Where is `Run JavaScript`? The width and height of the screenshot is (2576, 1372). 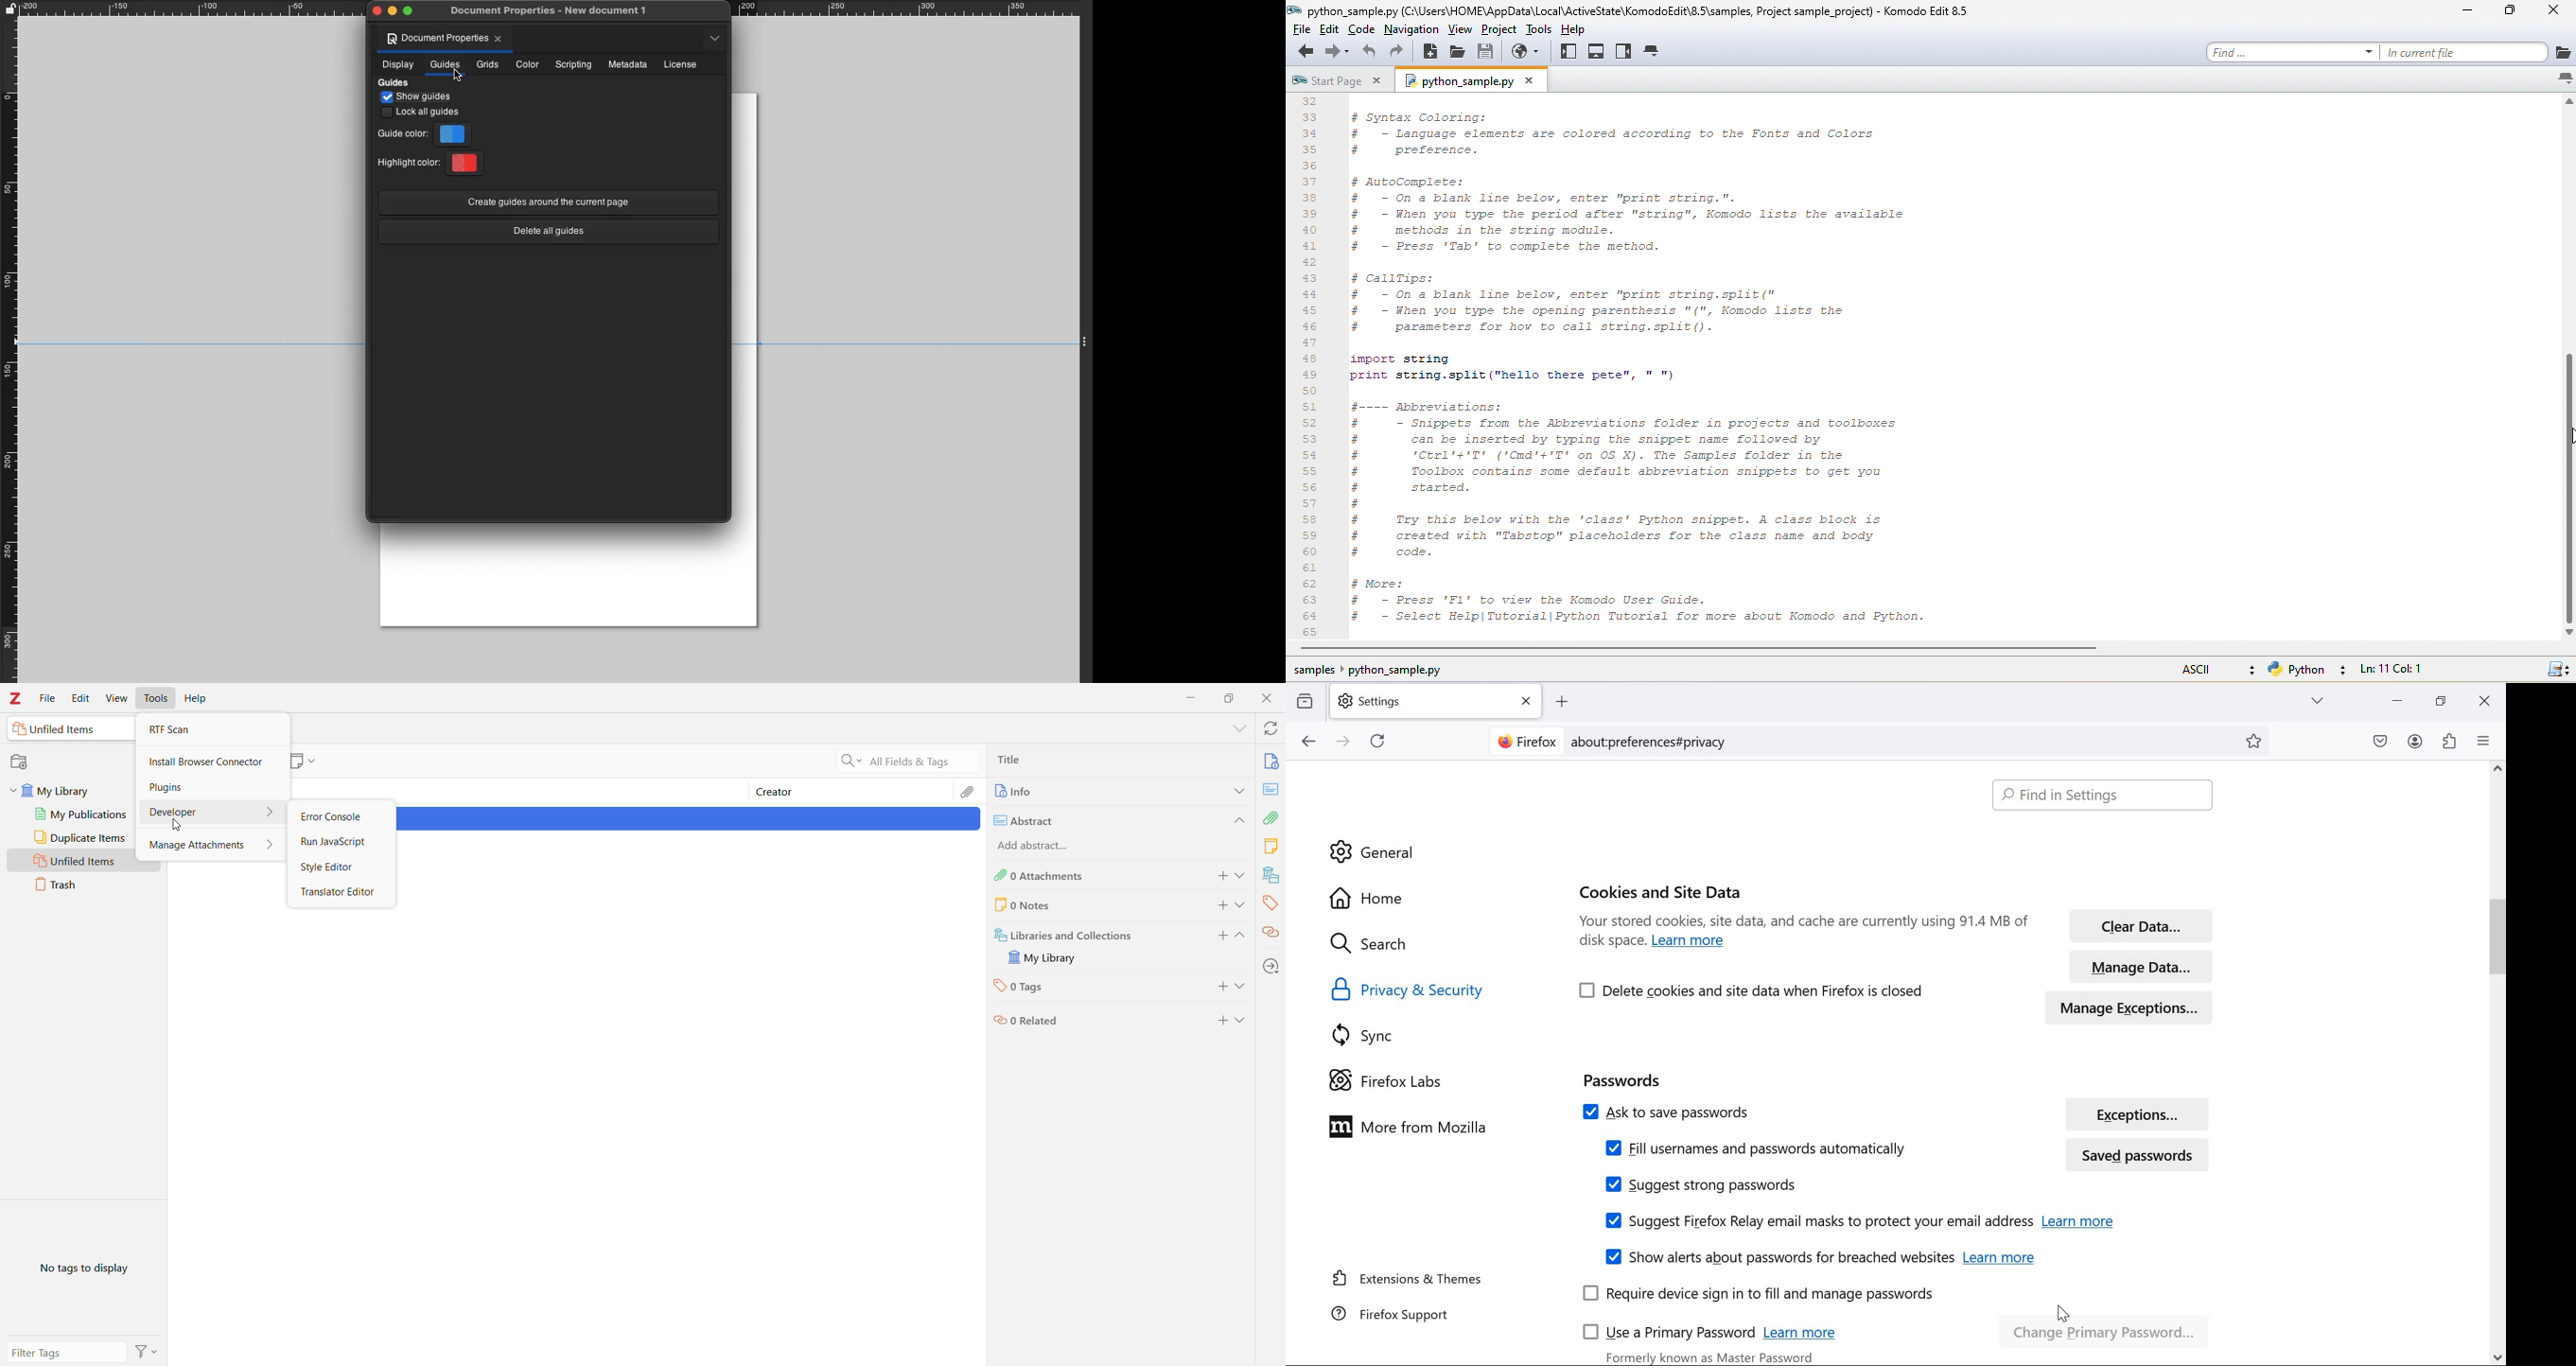
Run JavaScript is located at coordinates (341, 842).